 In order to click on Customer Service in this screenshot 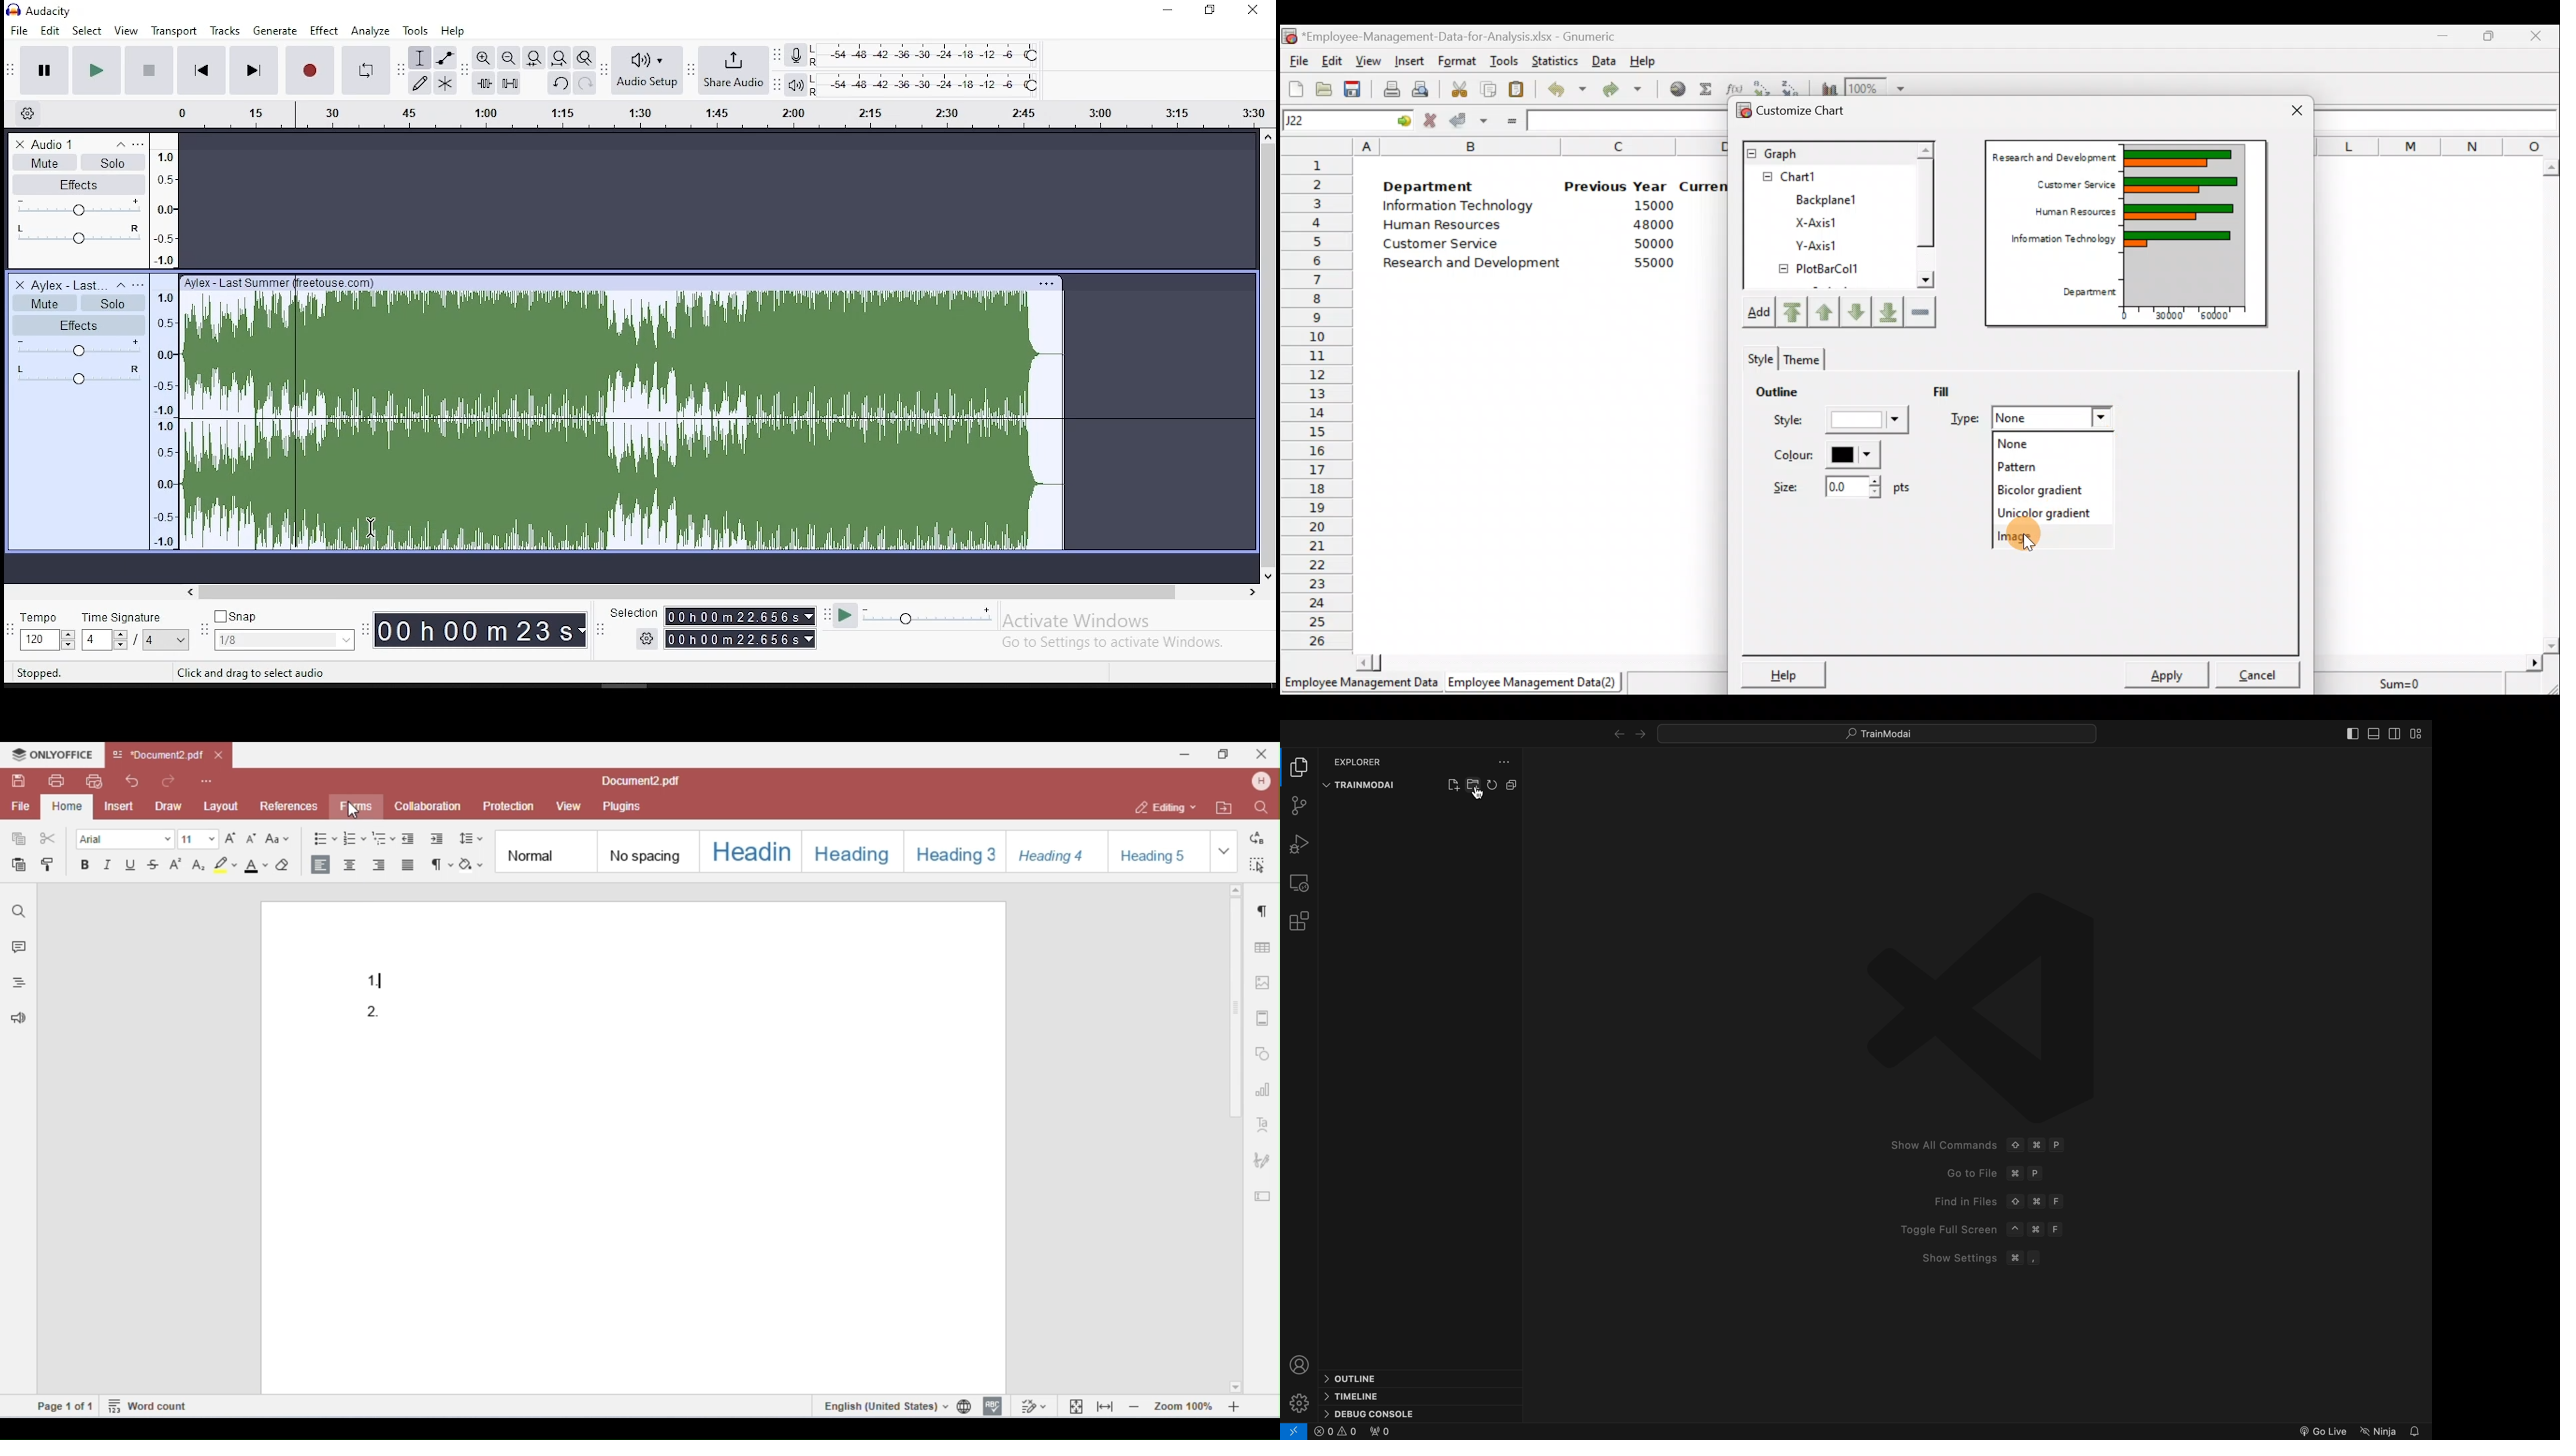, I will do `click(1435, 244)`.